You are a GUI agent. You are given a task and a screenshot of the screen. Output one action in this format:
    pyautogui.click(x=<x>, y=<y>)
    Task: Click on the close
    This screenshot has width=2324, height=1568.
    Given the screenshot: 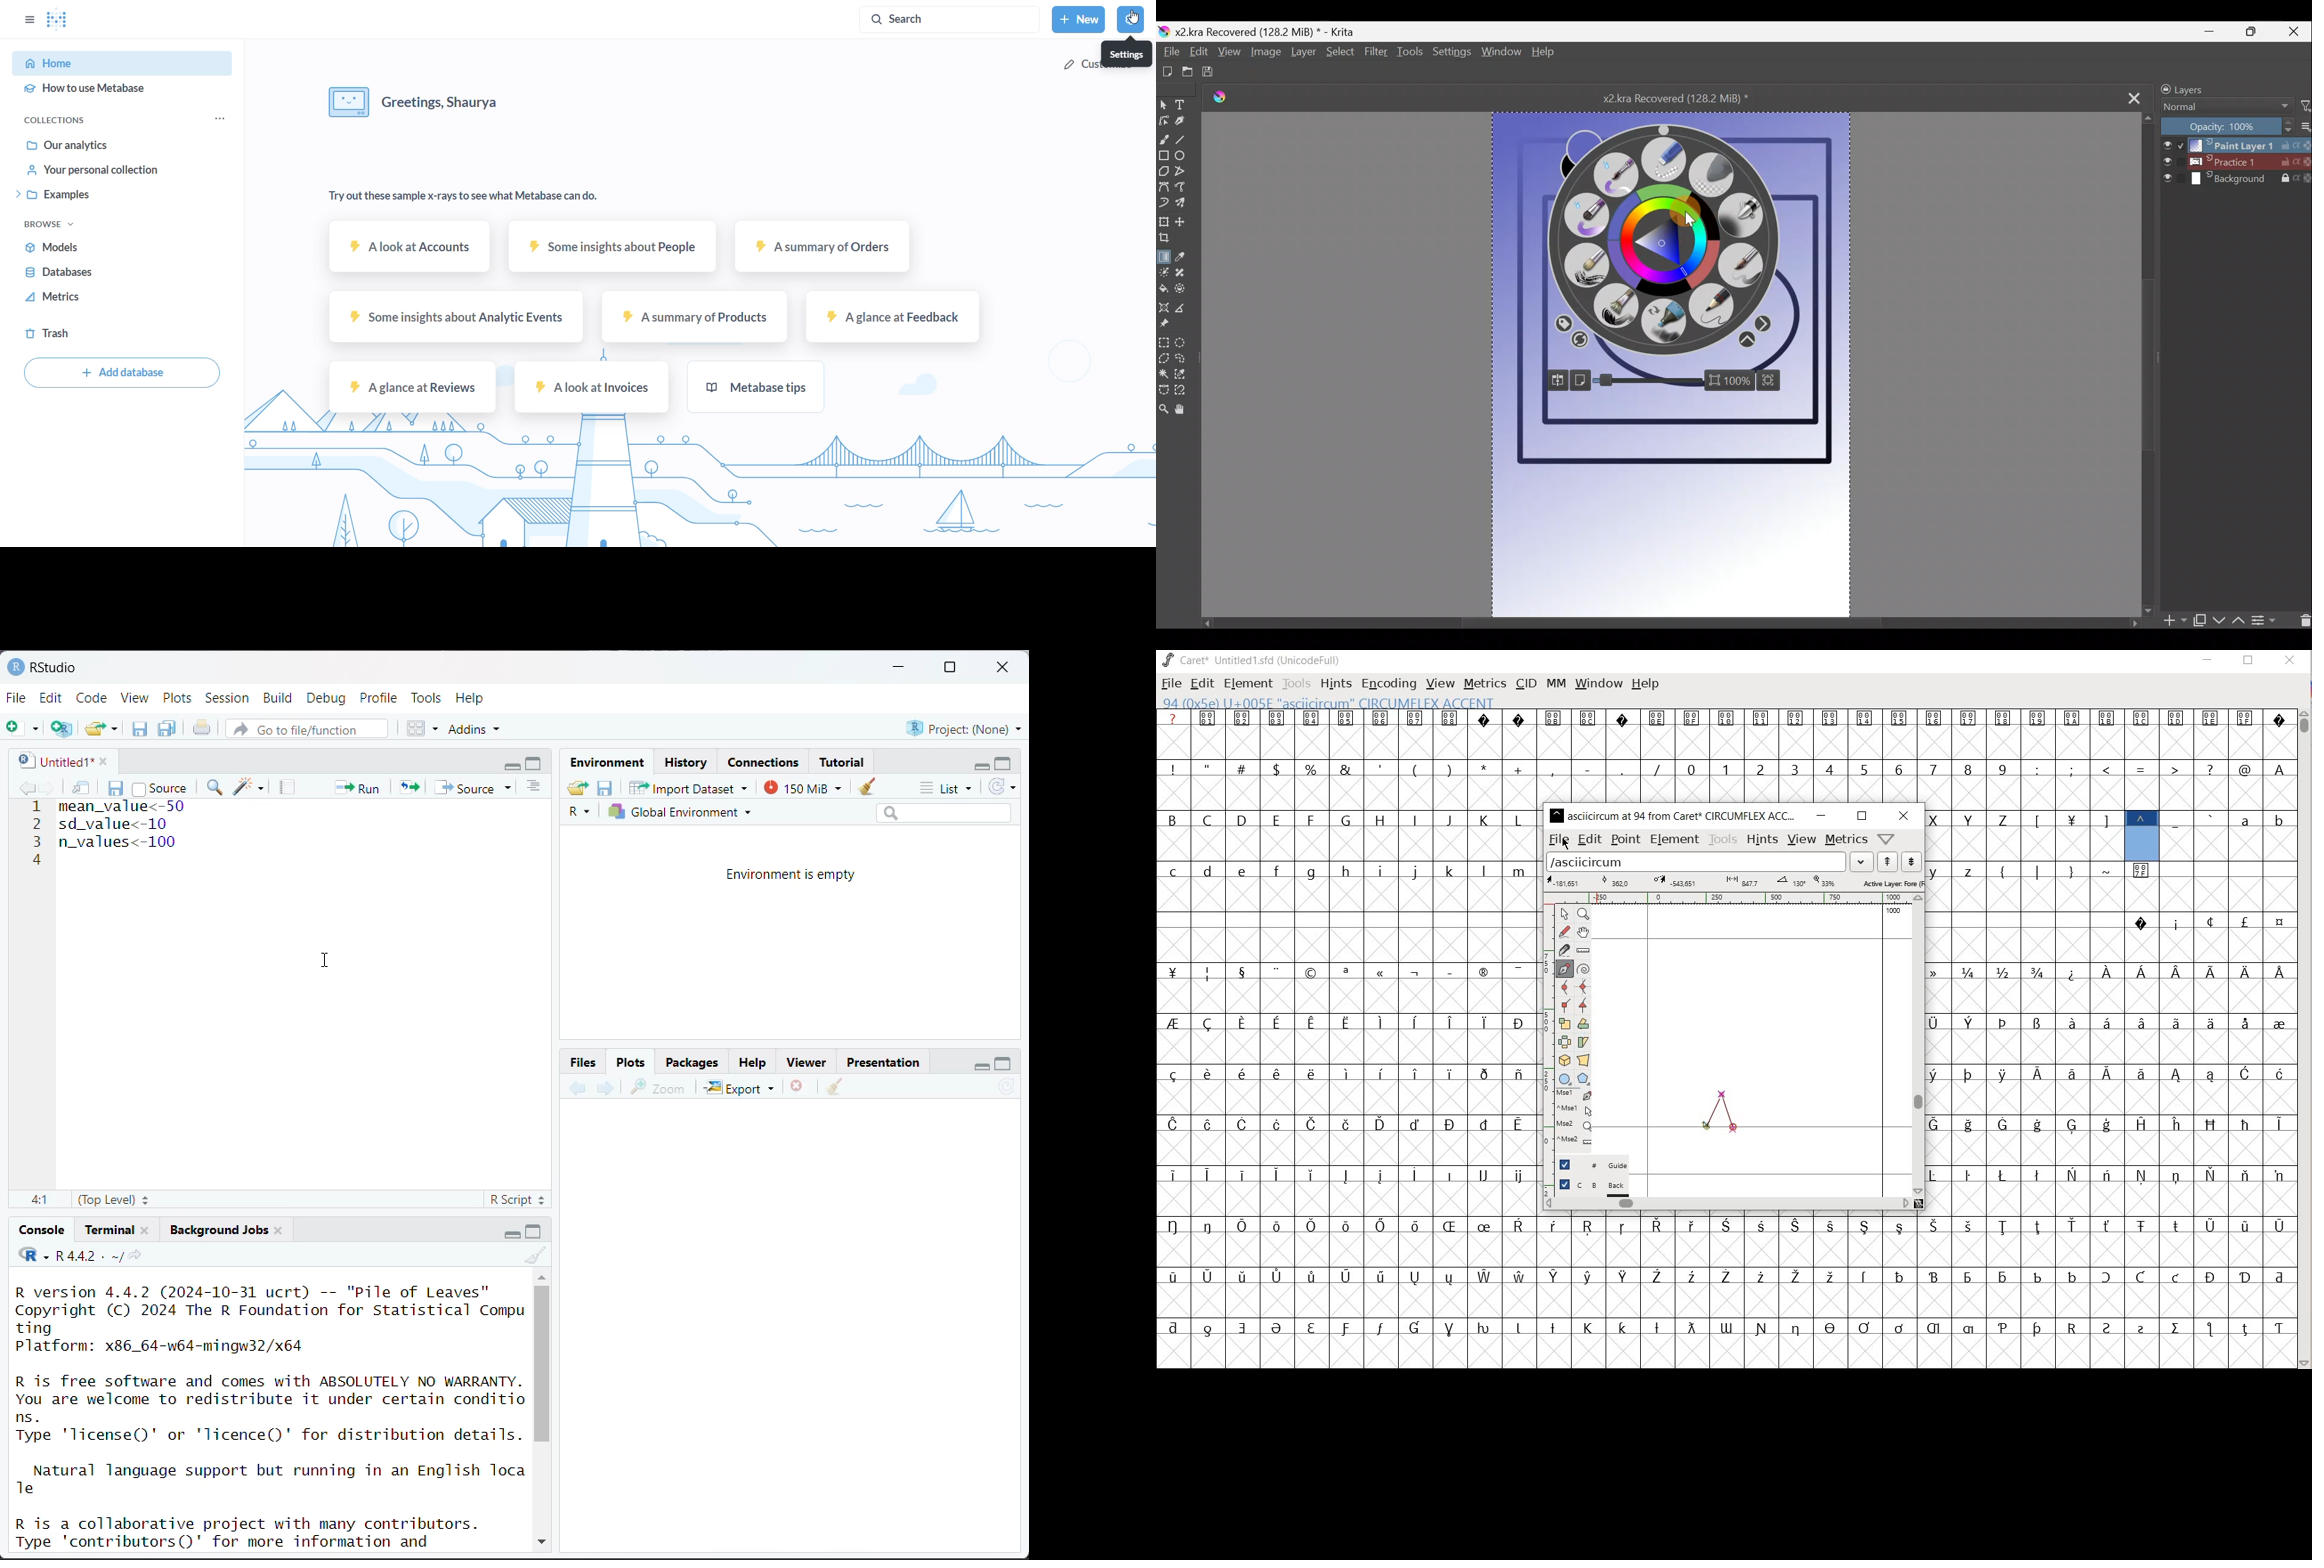 What is the action you would take?
    pyautogui.click(x=1006, y=668)
    